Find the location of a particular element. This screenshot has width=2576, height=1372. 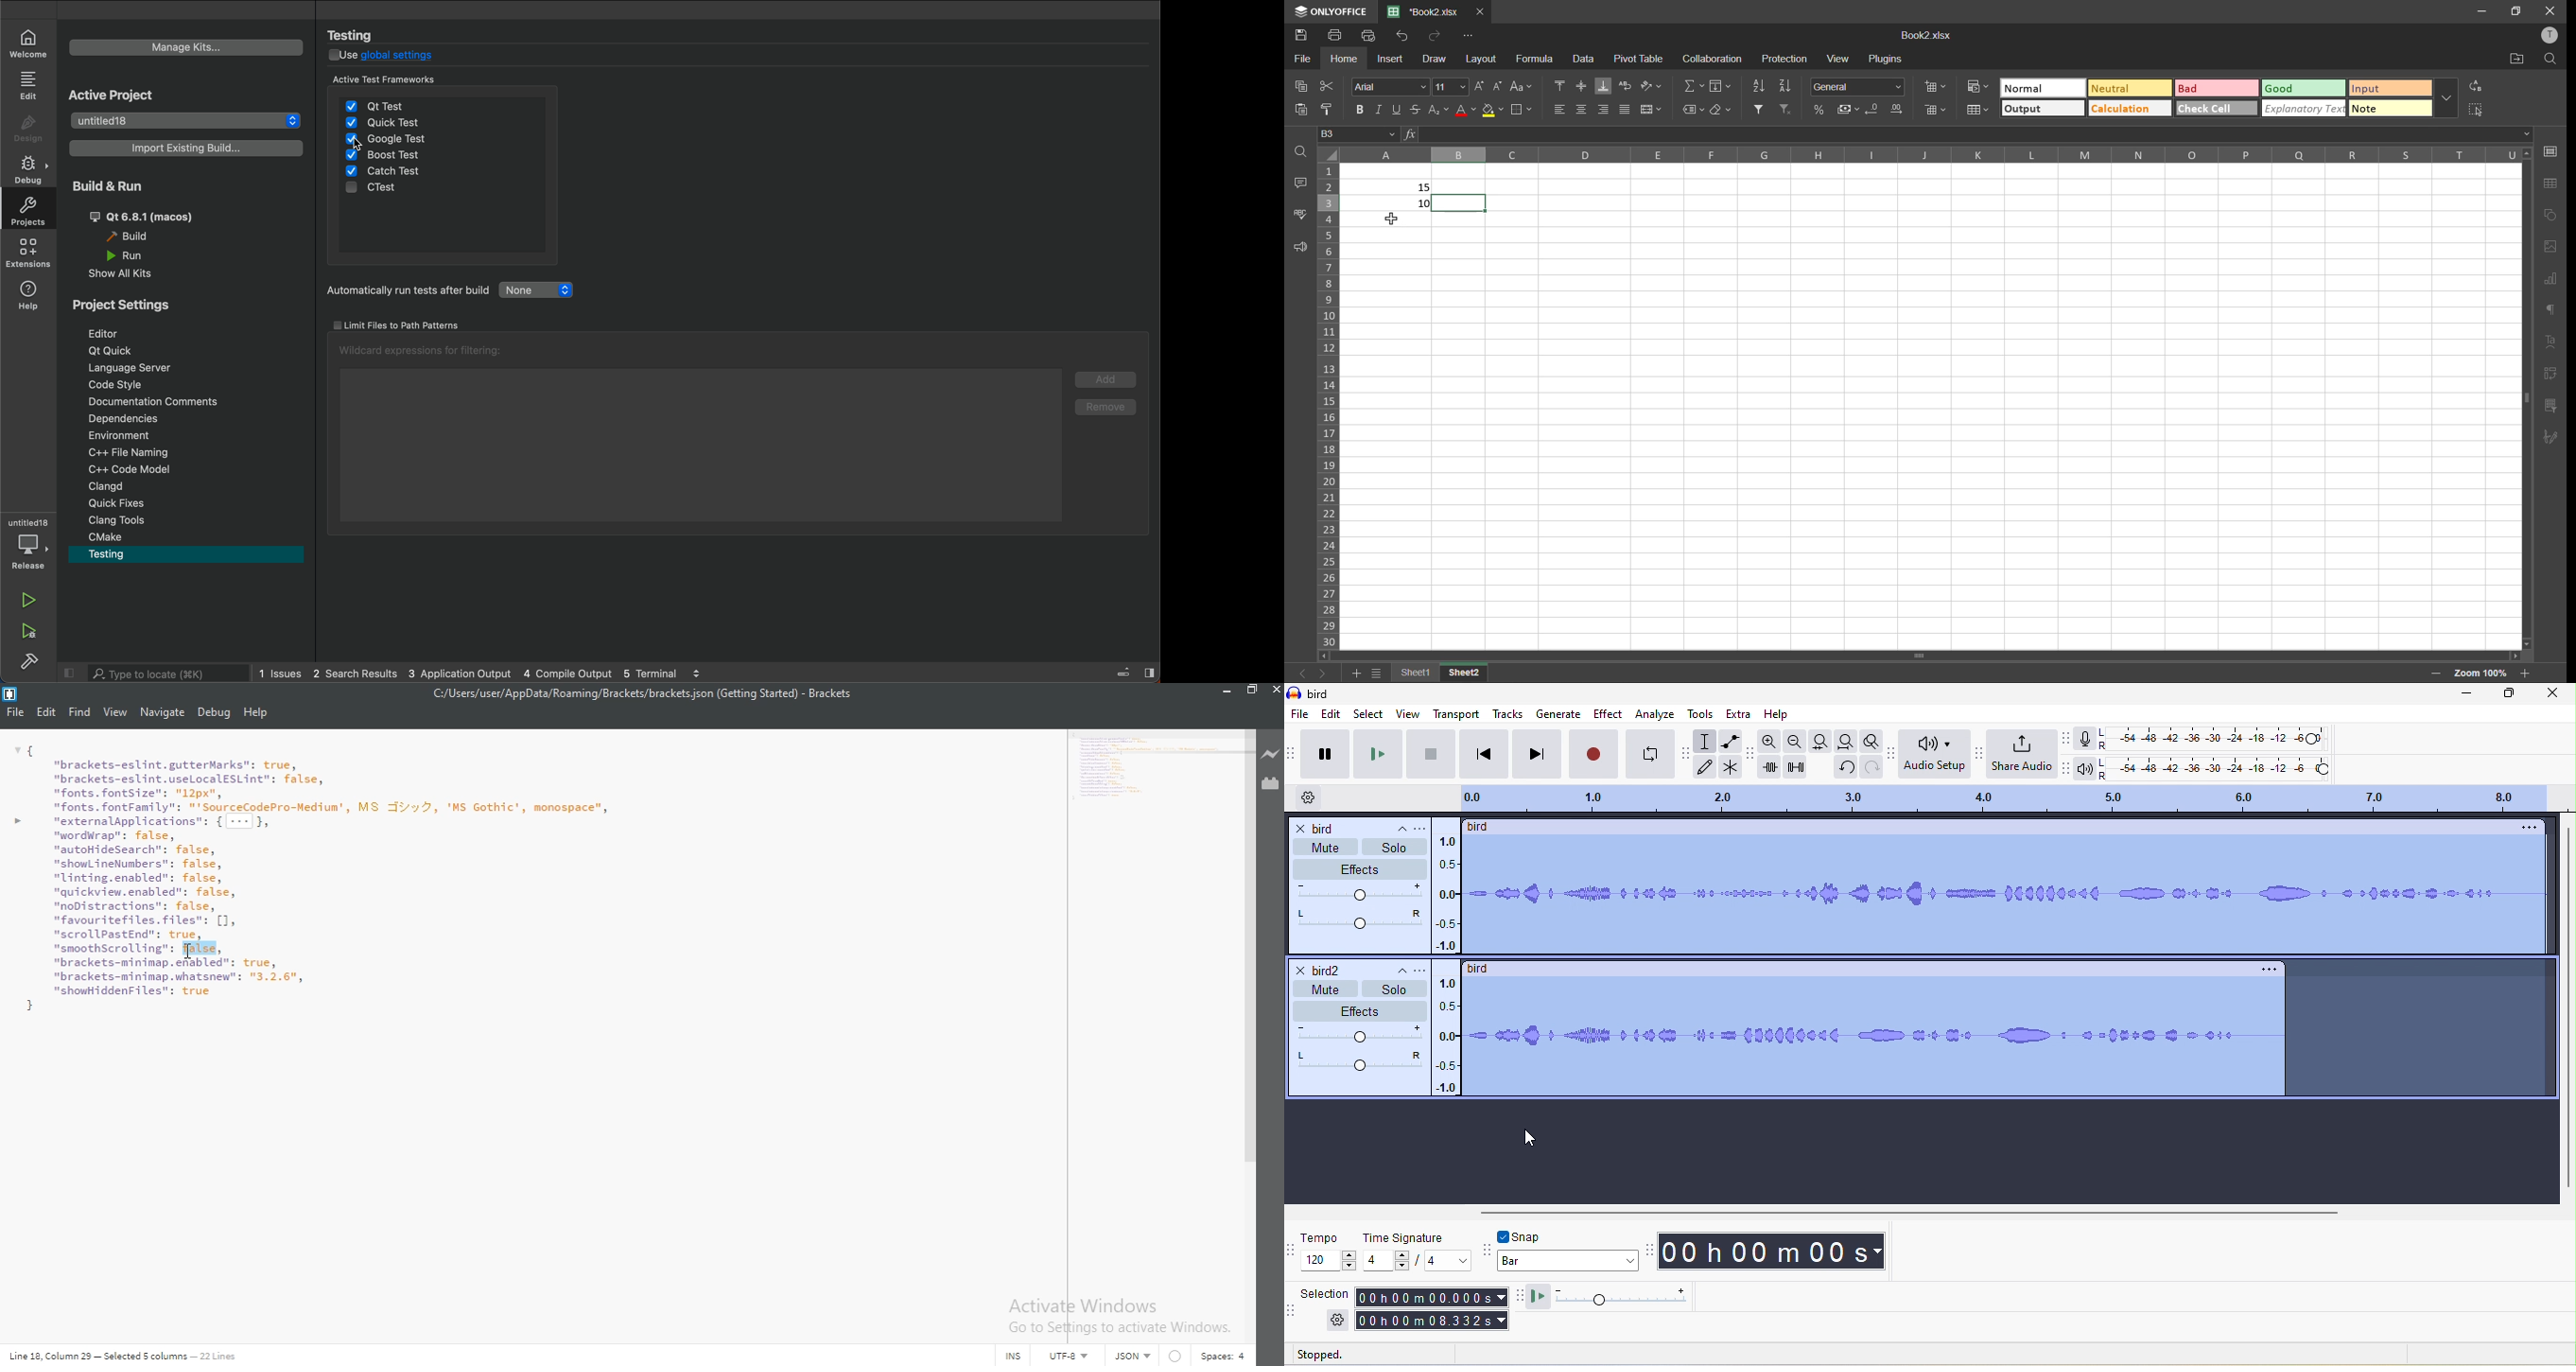

bad is located at coordinates (2216, 88).